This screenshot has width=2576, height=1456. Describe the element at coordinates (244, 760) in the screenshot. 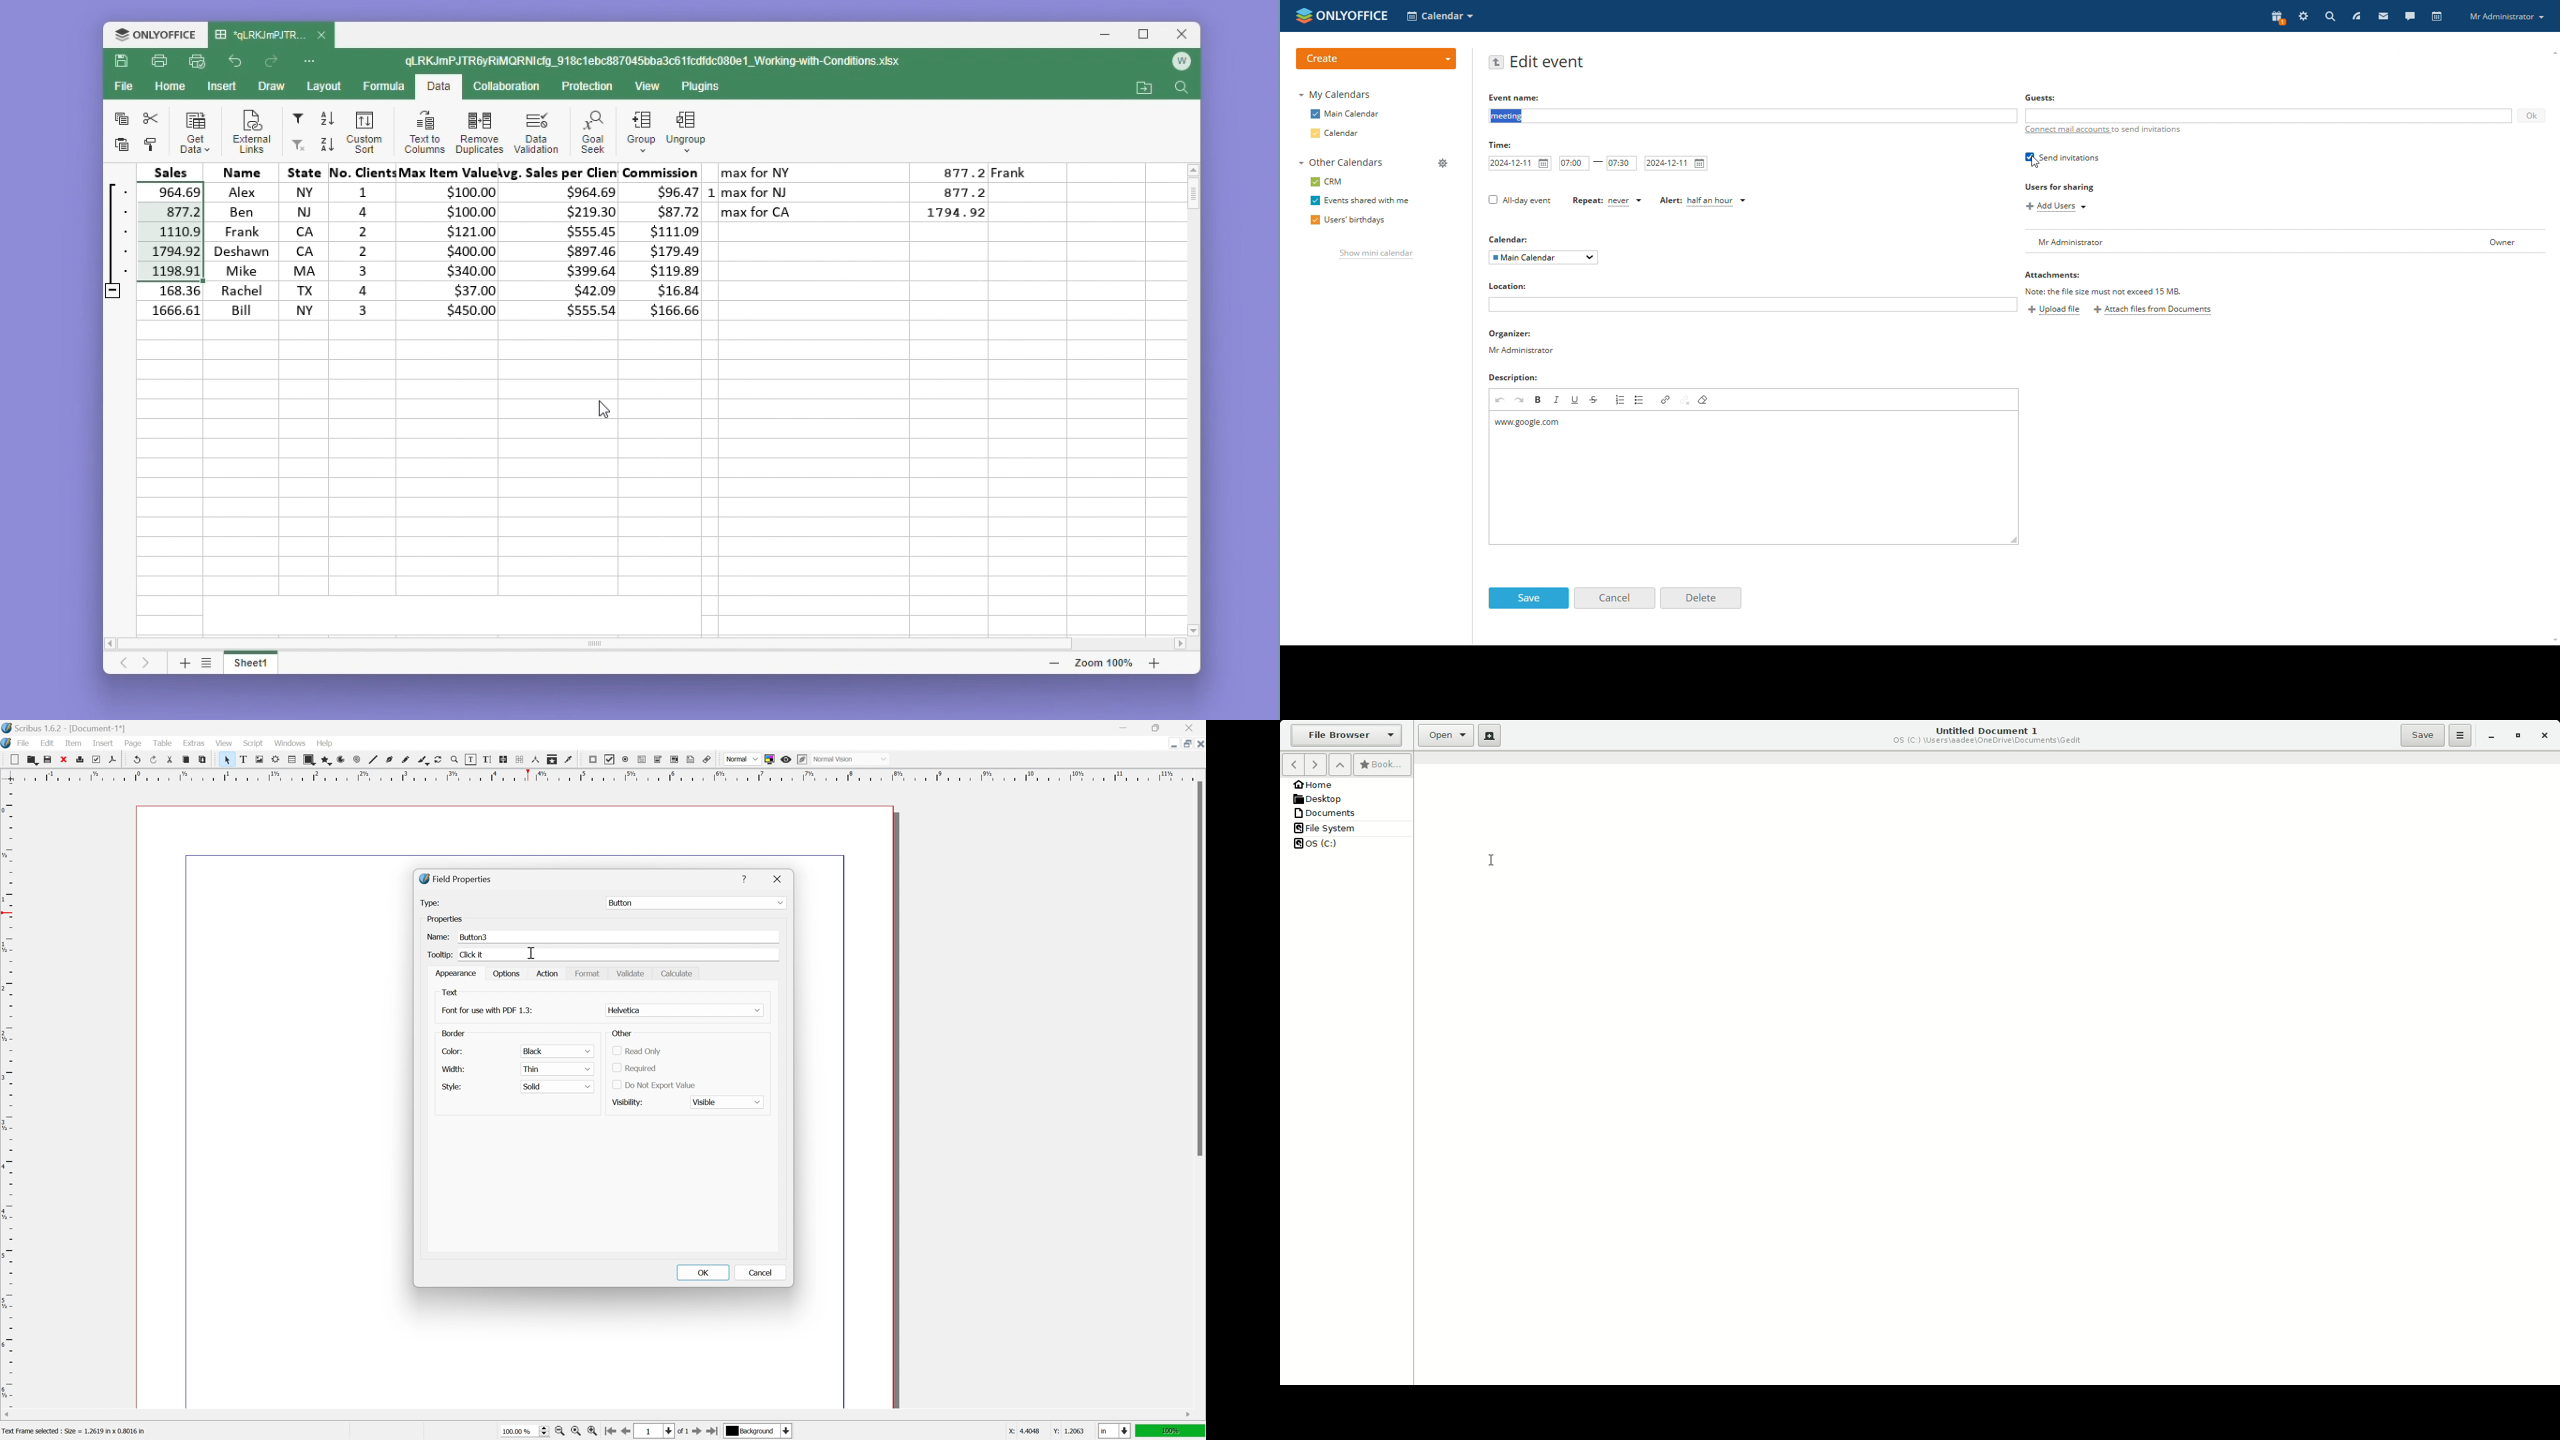

I see `text frame` at that location.